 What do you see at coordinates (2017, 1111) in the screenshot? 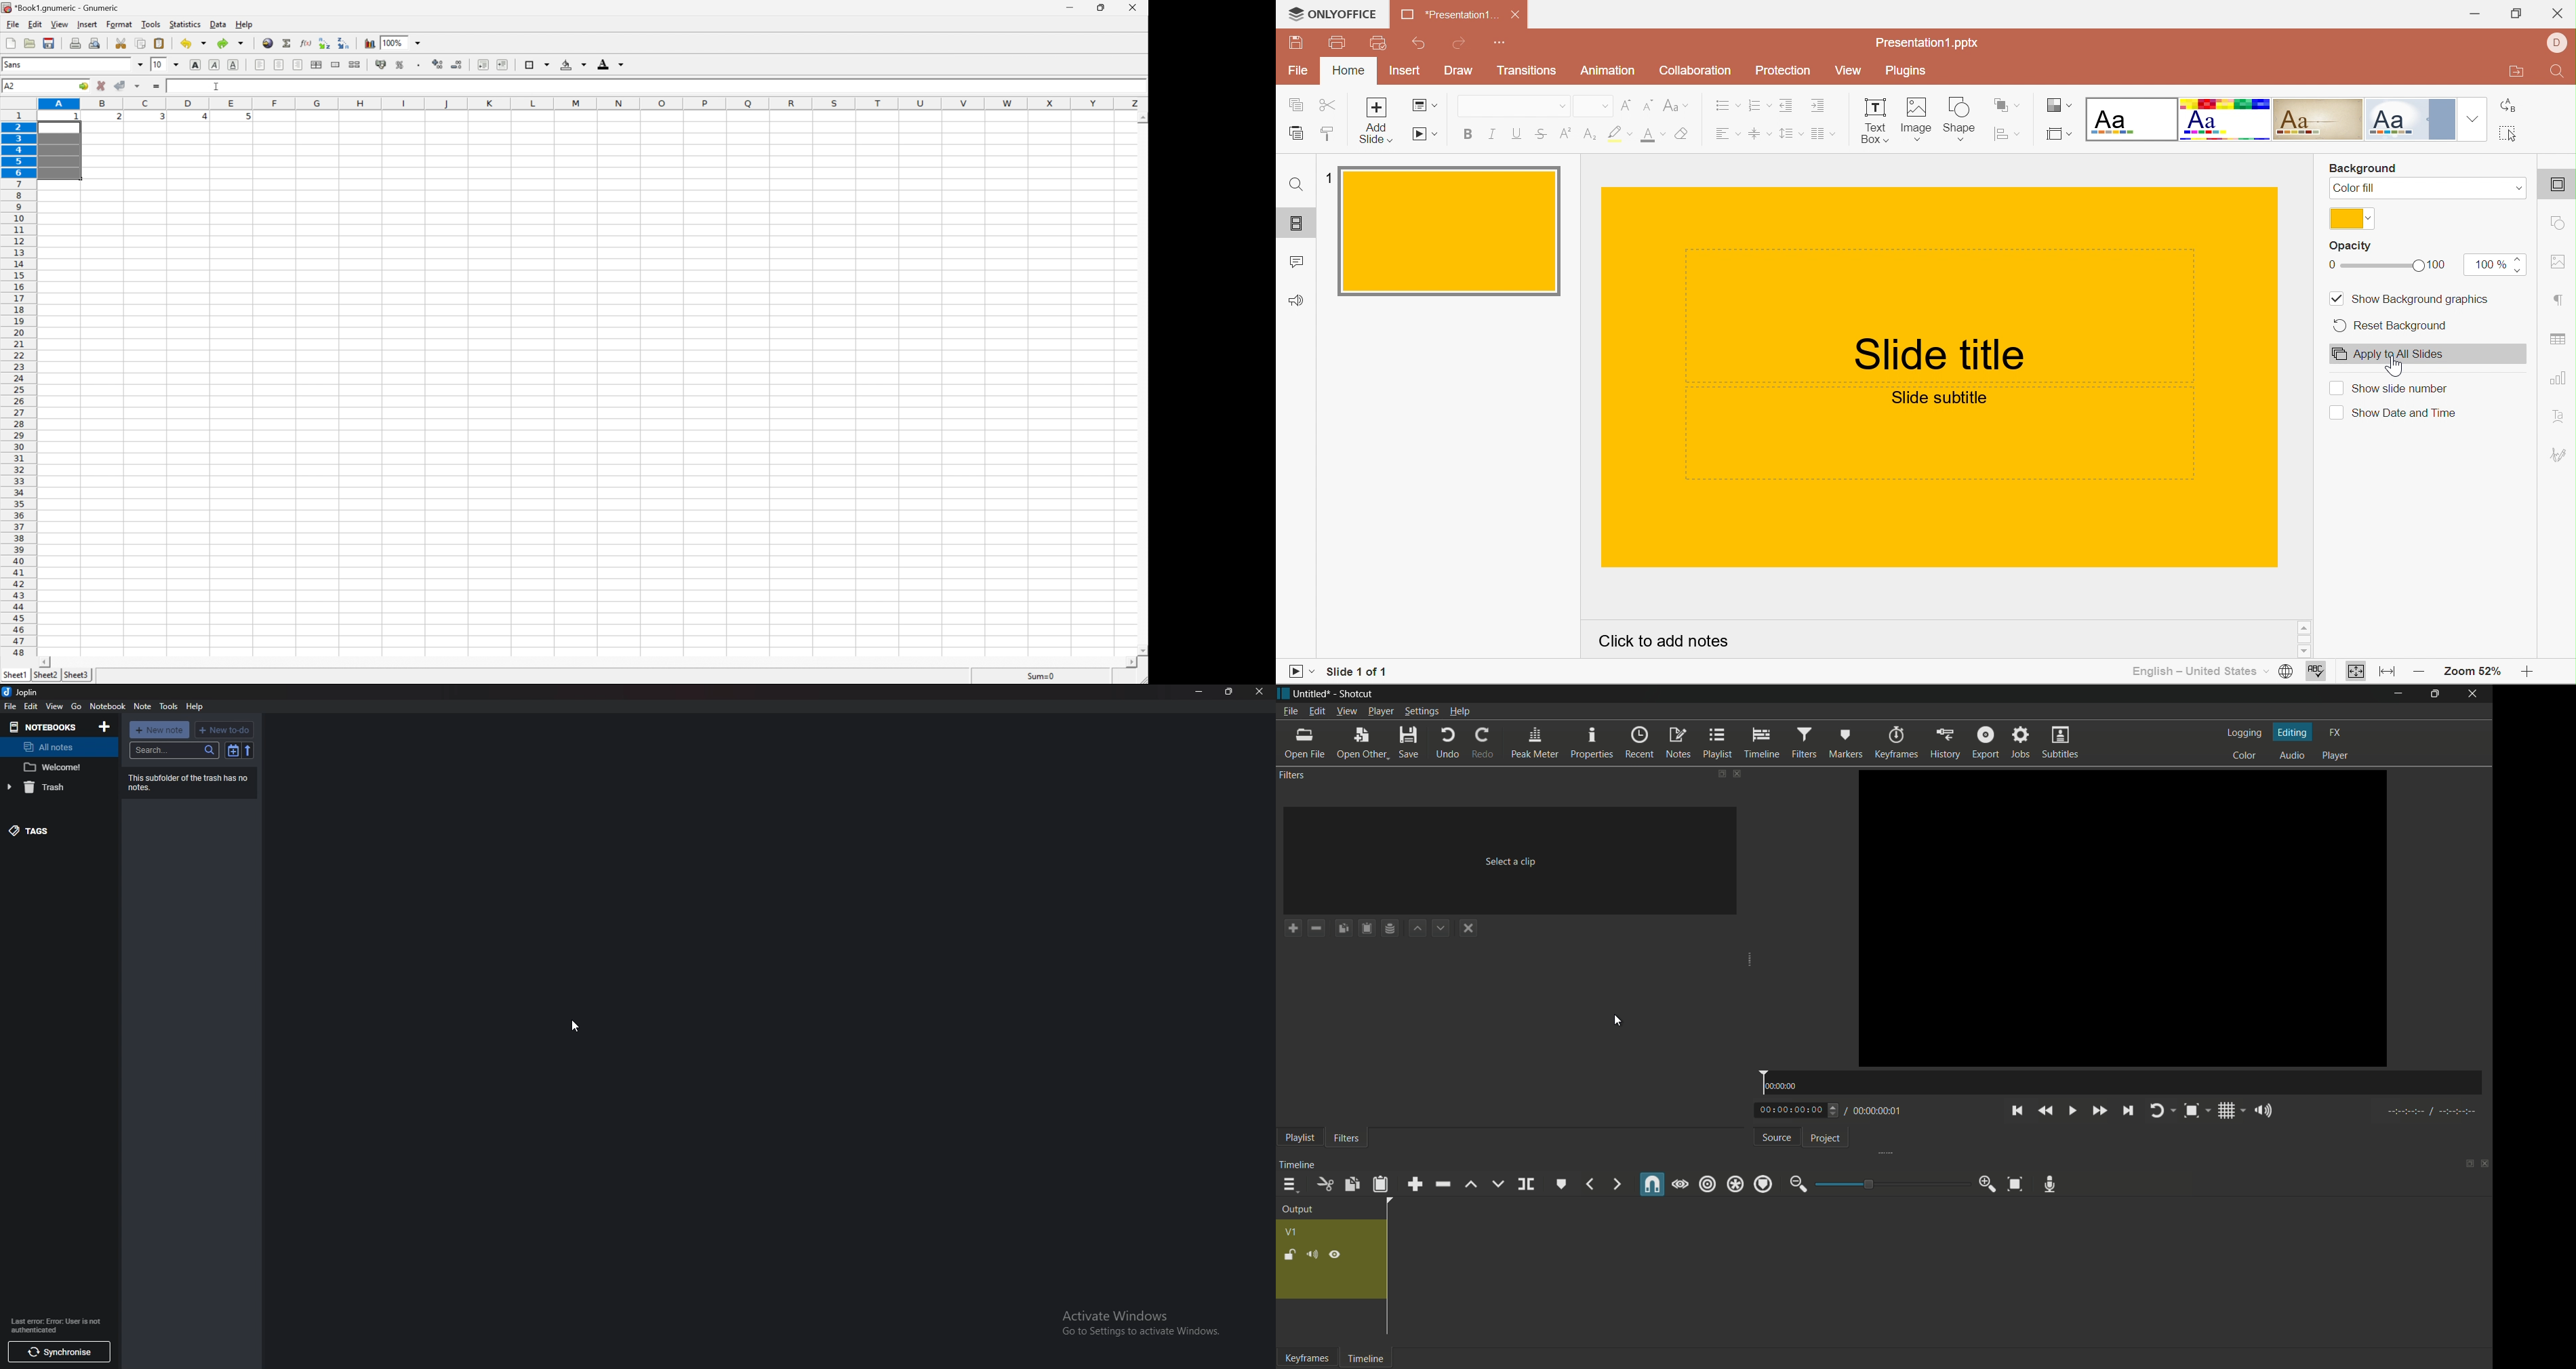
I see `skip to the previous point` at bounding box center [2017, 1111].